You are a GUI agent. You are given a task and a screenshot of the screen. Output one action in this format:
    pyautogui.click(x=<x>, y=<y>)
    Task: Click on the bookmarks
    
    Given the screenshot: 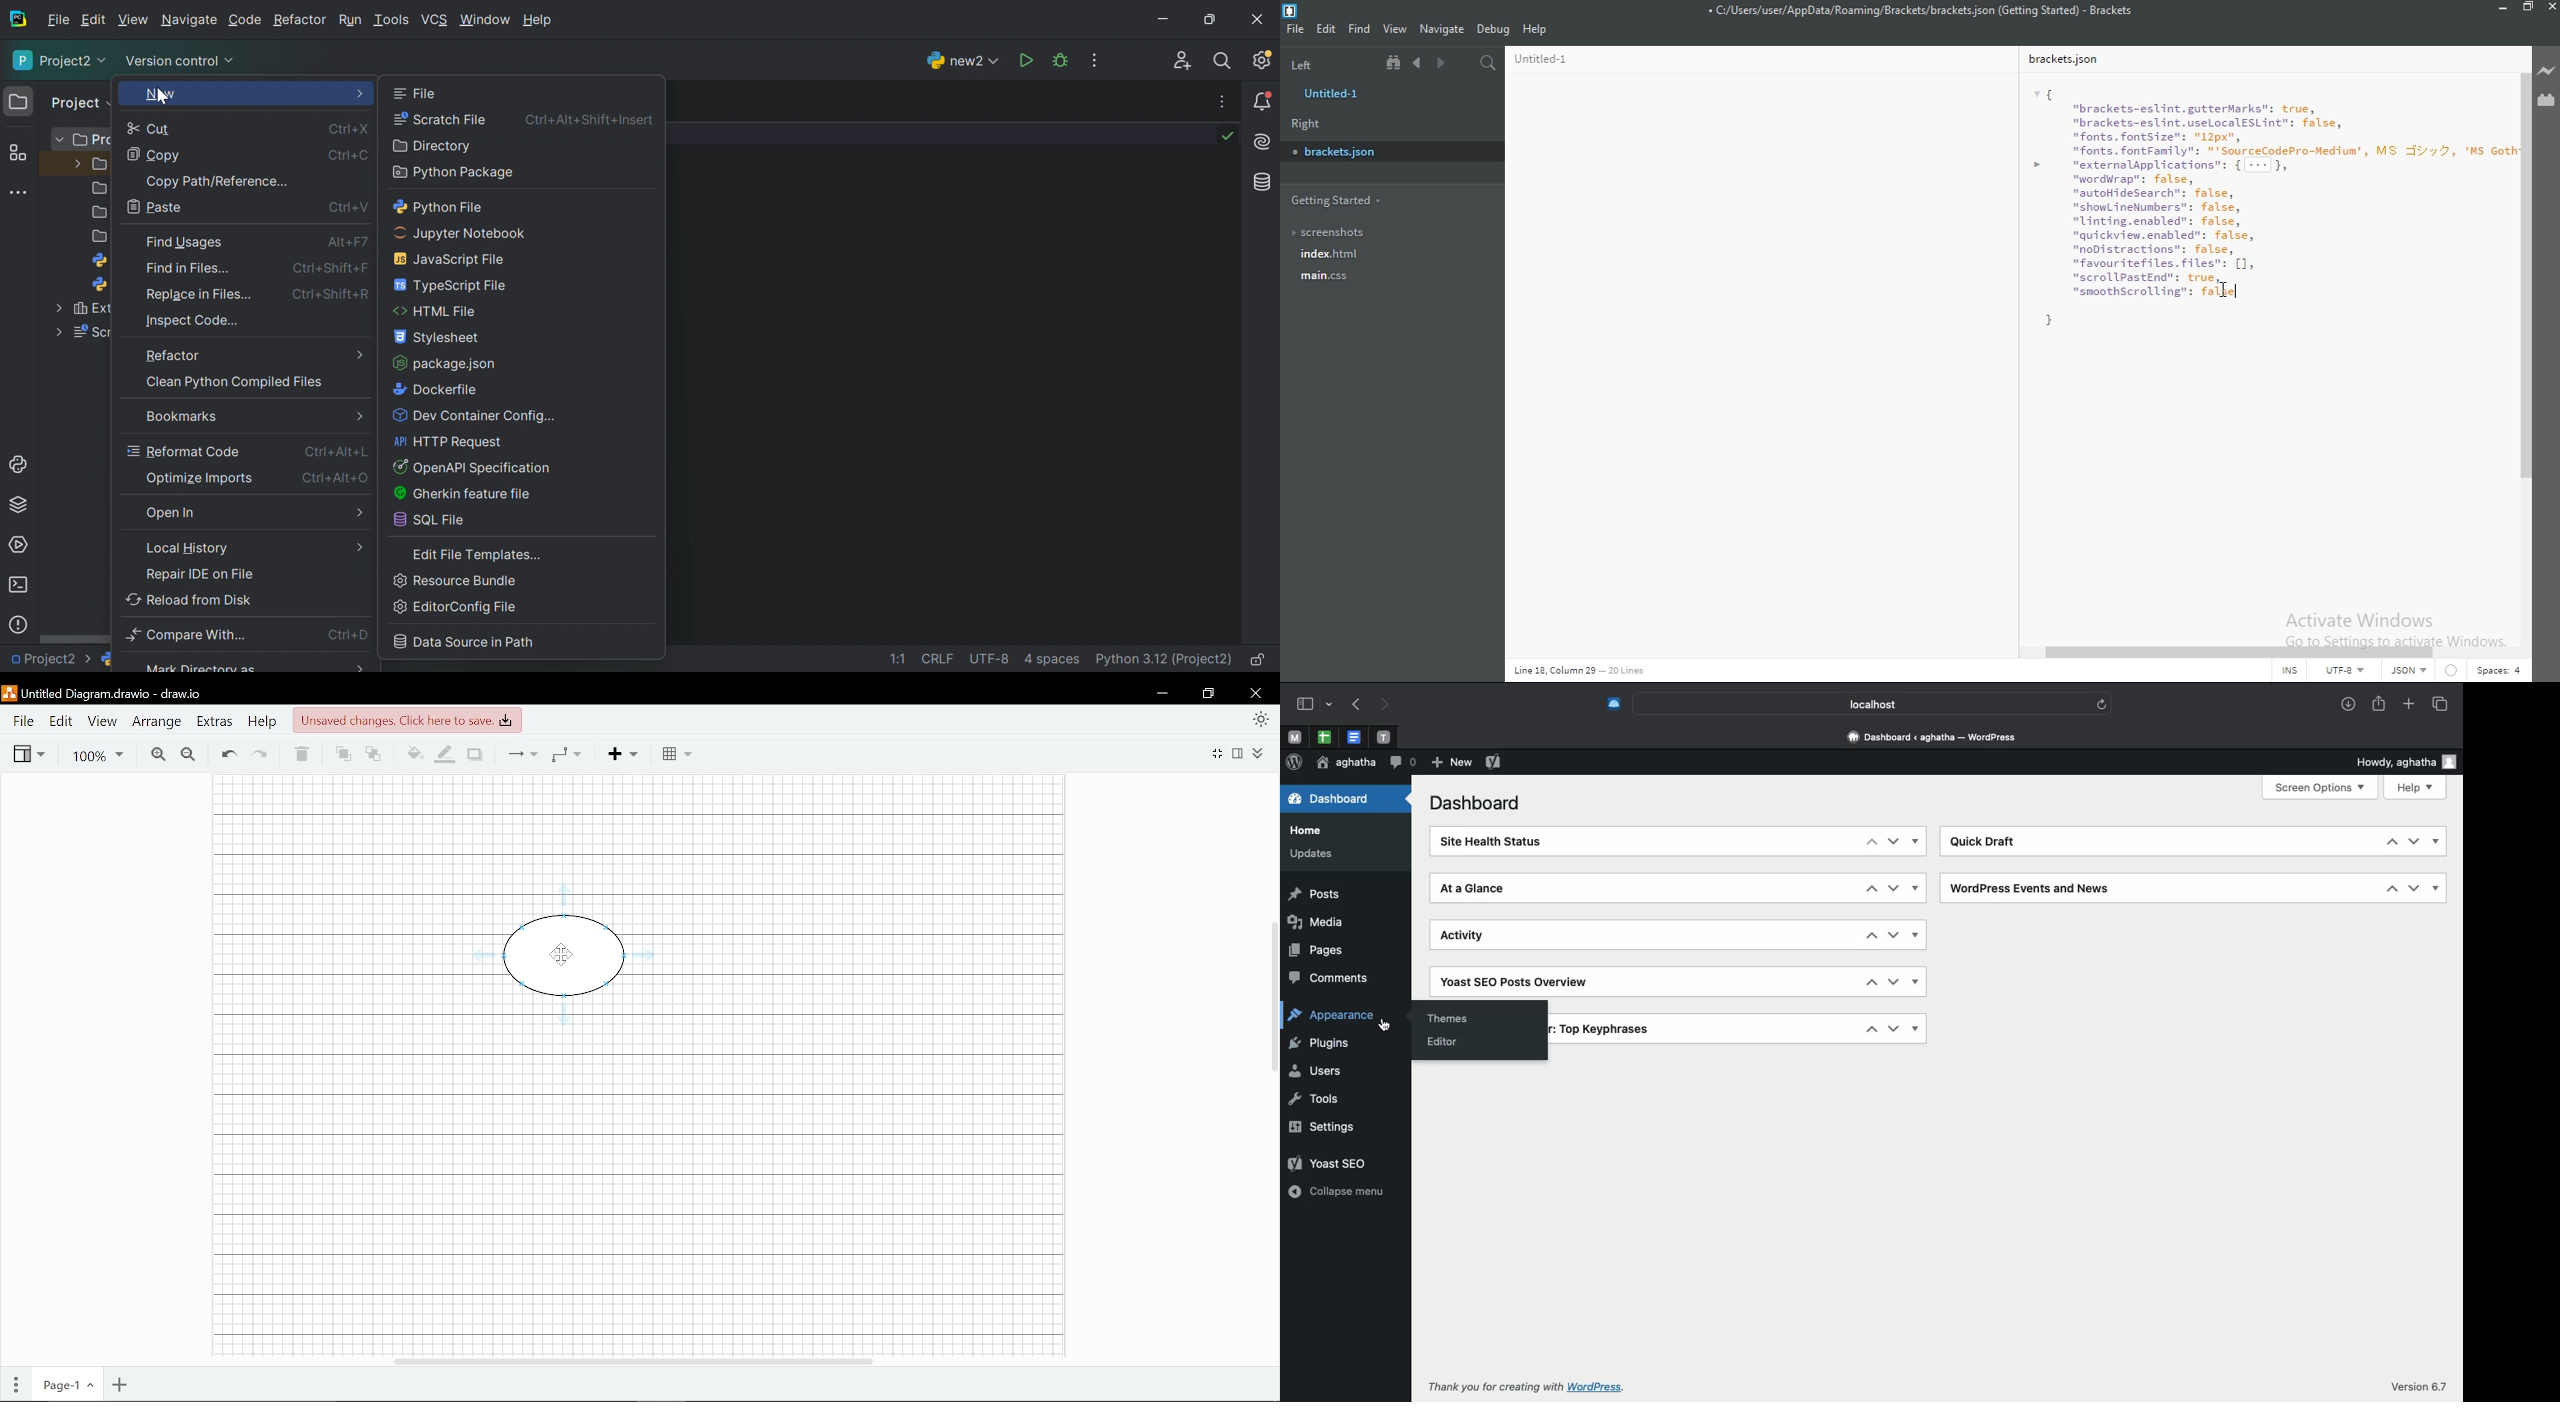 What is the action you would take?
    pyautogui.click(x=179, y=417)
    